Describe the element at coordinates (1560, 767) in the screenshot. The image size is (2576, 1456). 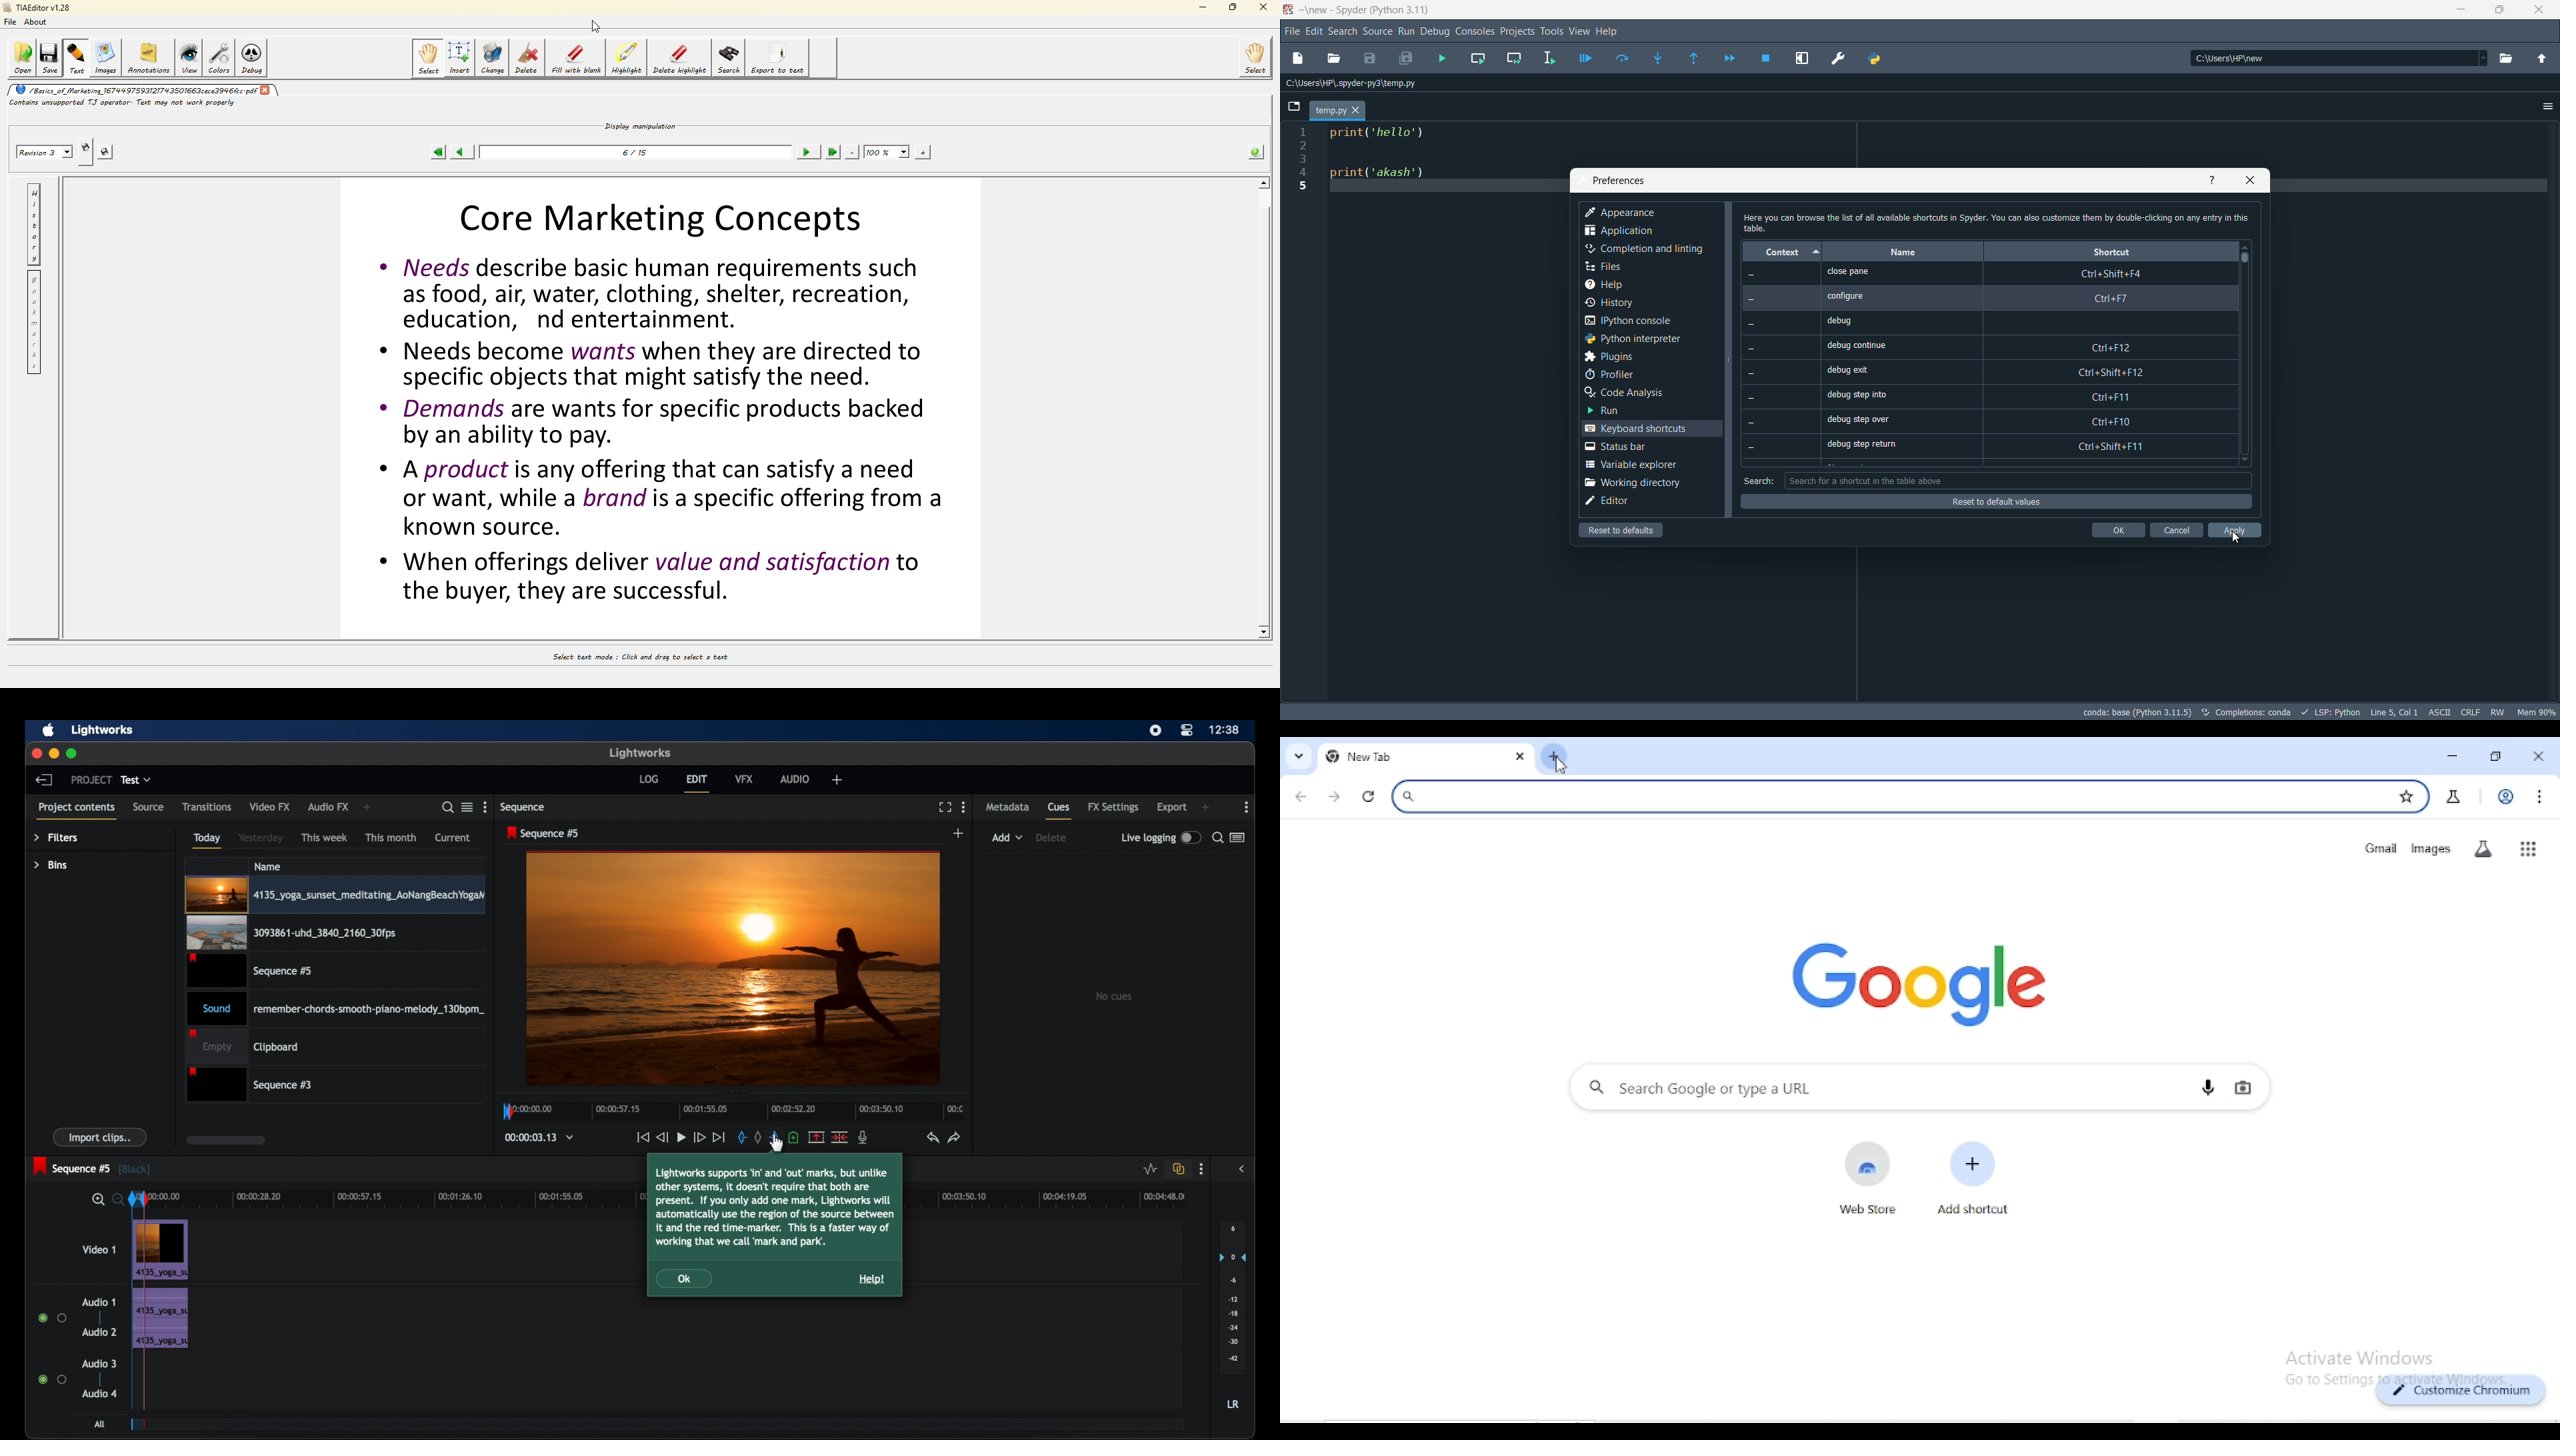
I see `cursor` at that location.